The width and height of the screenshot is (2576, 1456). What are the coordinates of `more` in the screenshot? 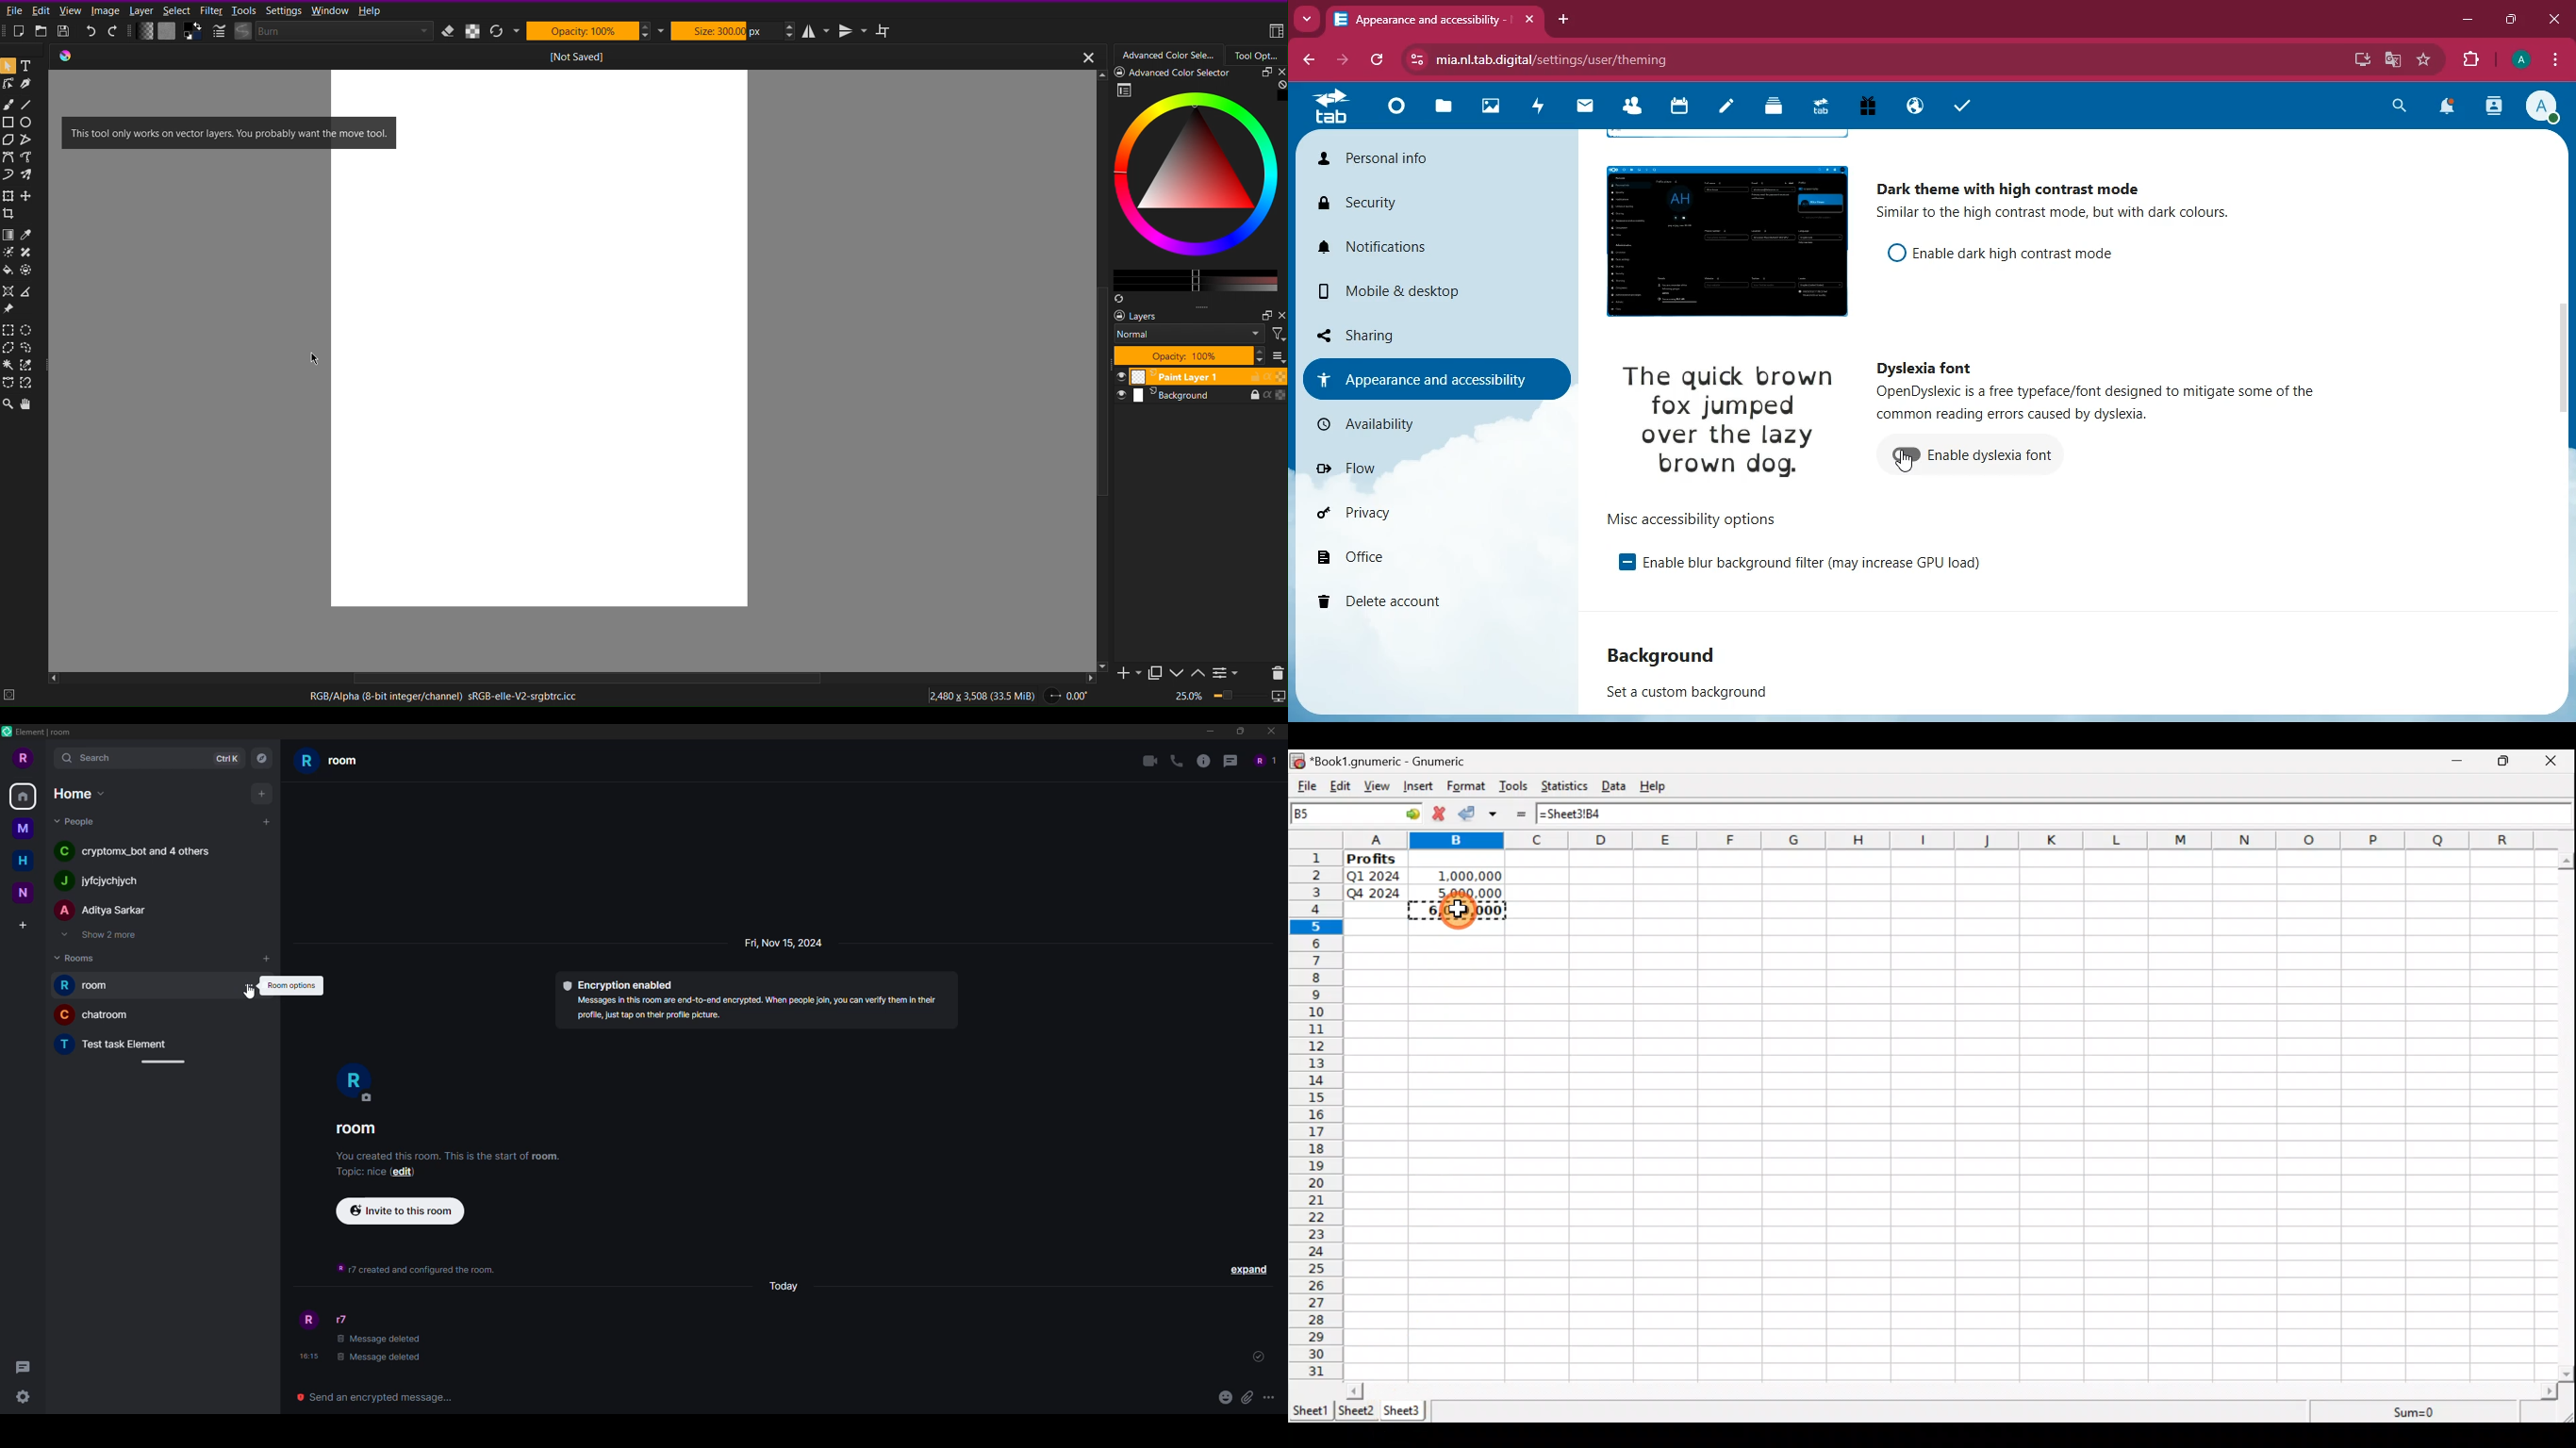 It's located at (1307, 19).